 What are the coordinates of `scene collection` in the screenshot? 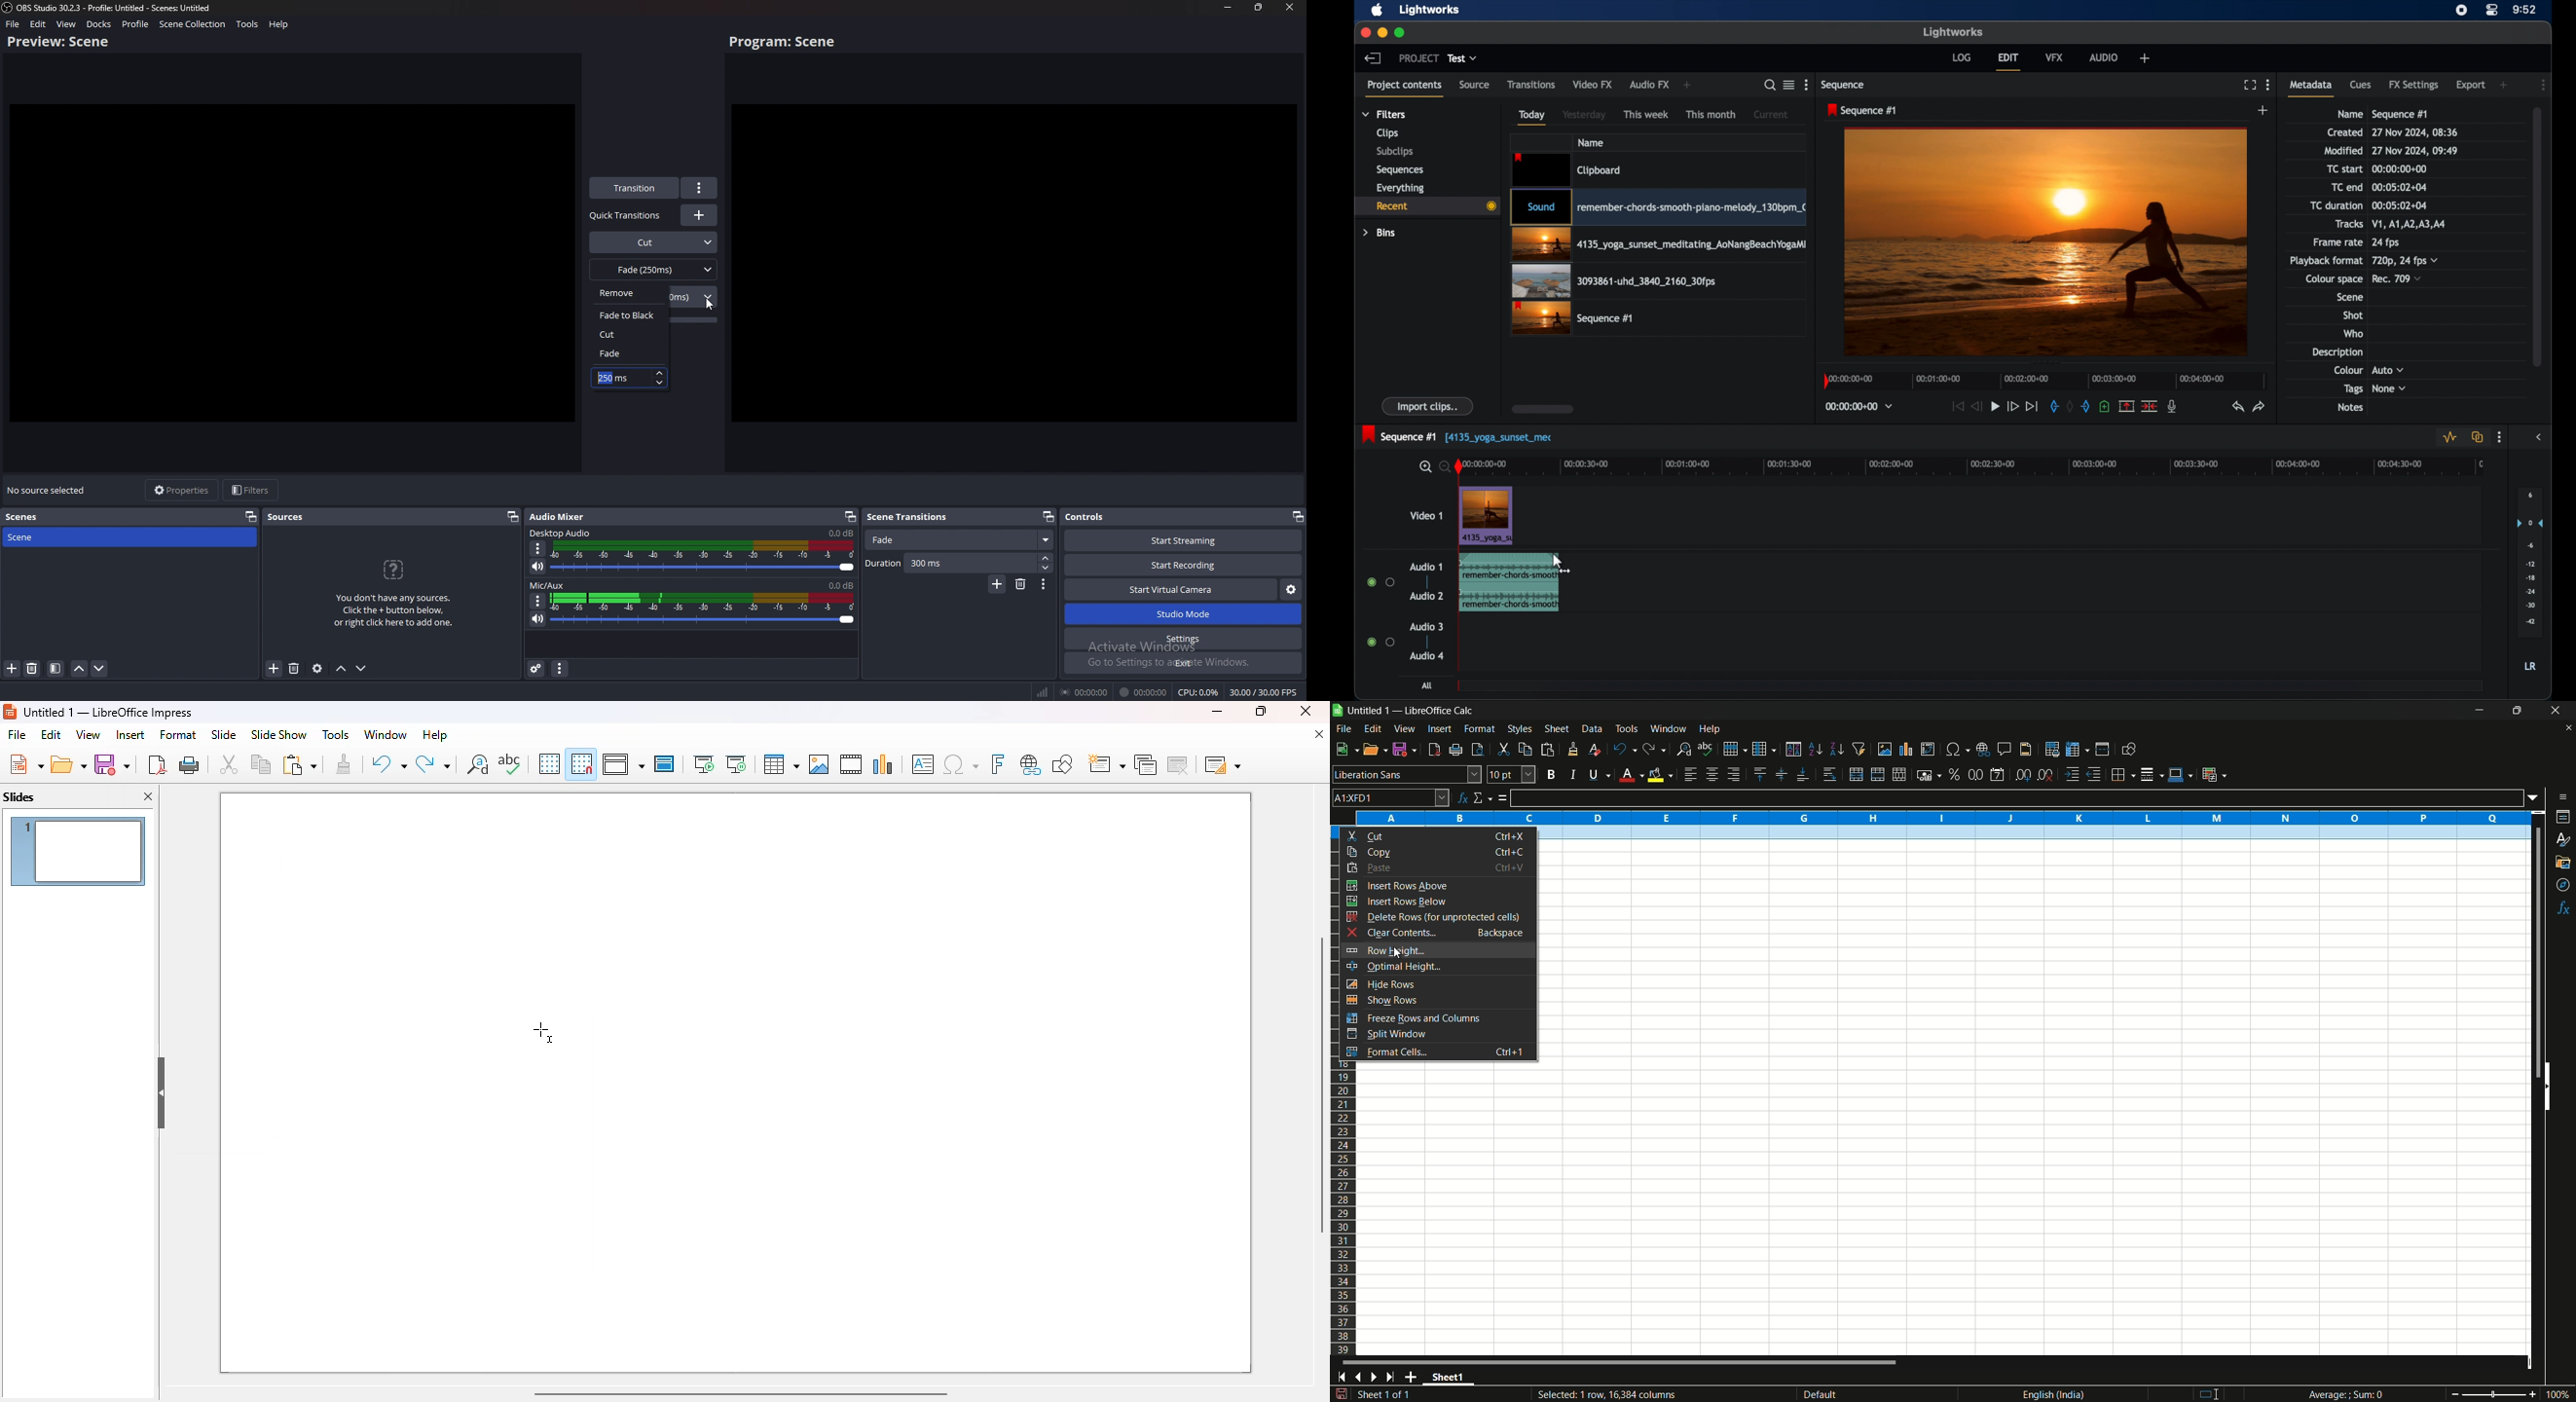 It's located at (192, 25).